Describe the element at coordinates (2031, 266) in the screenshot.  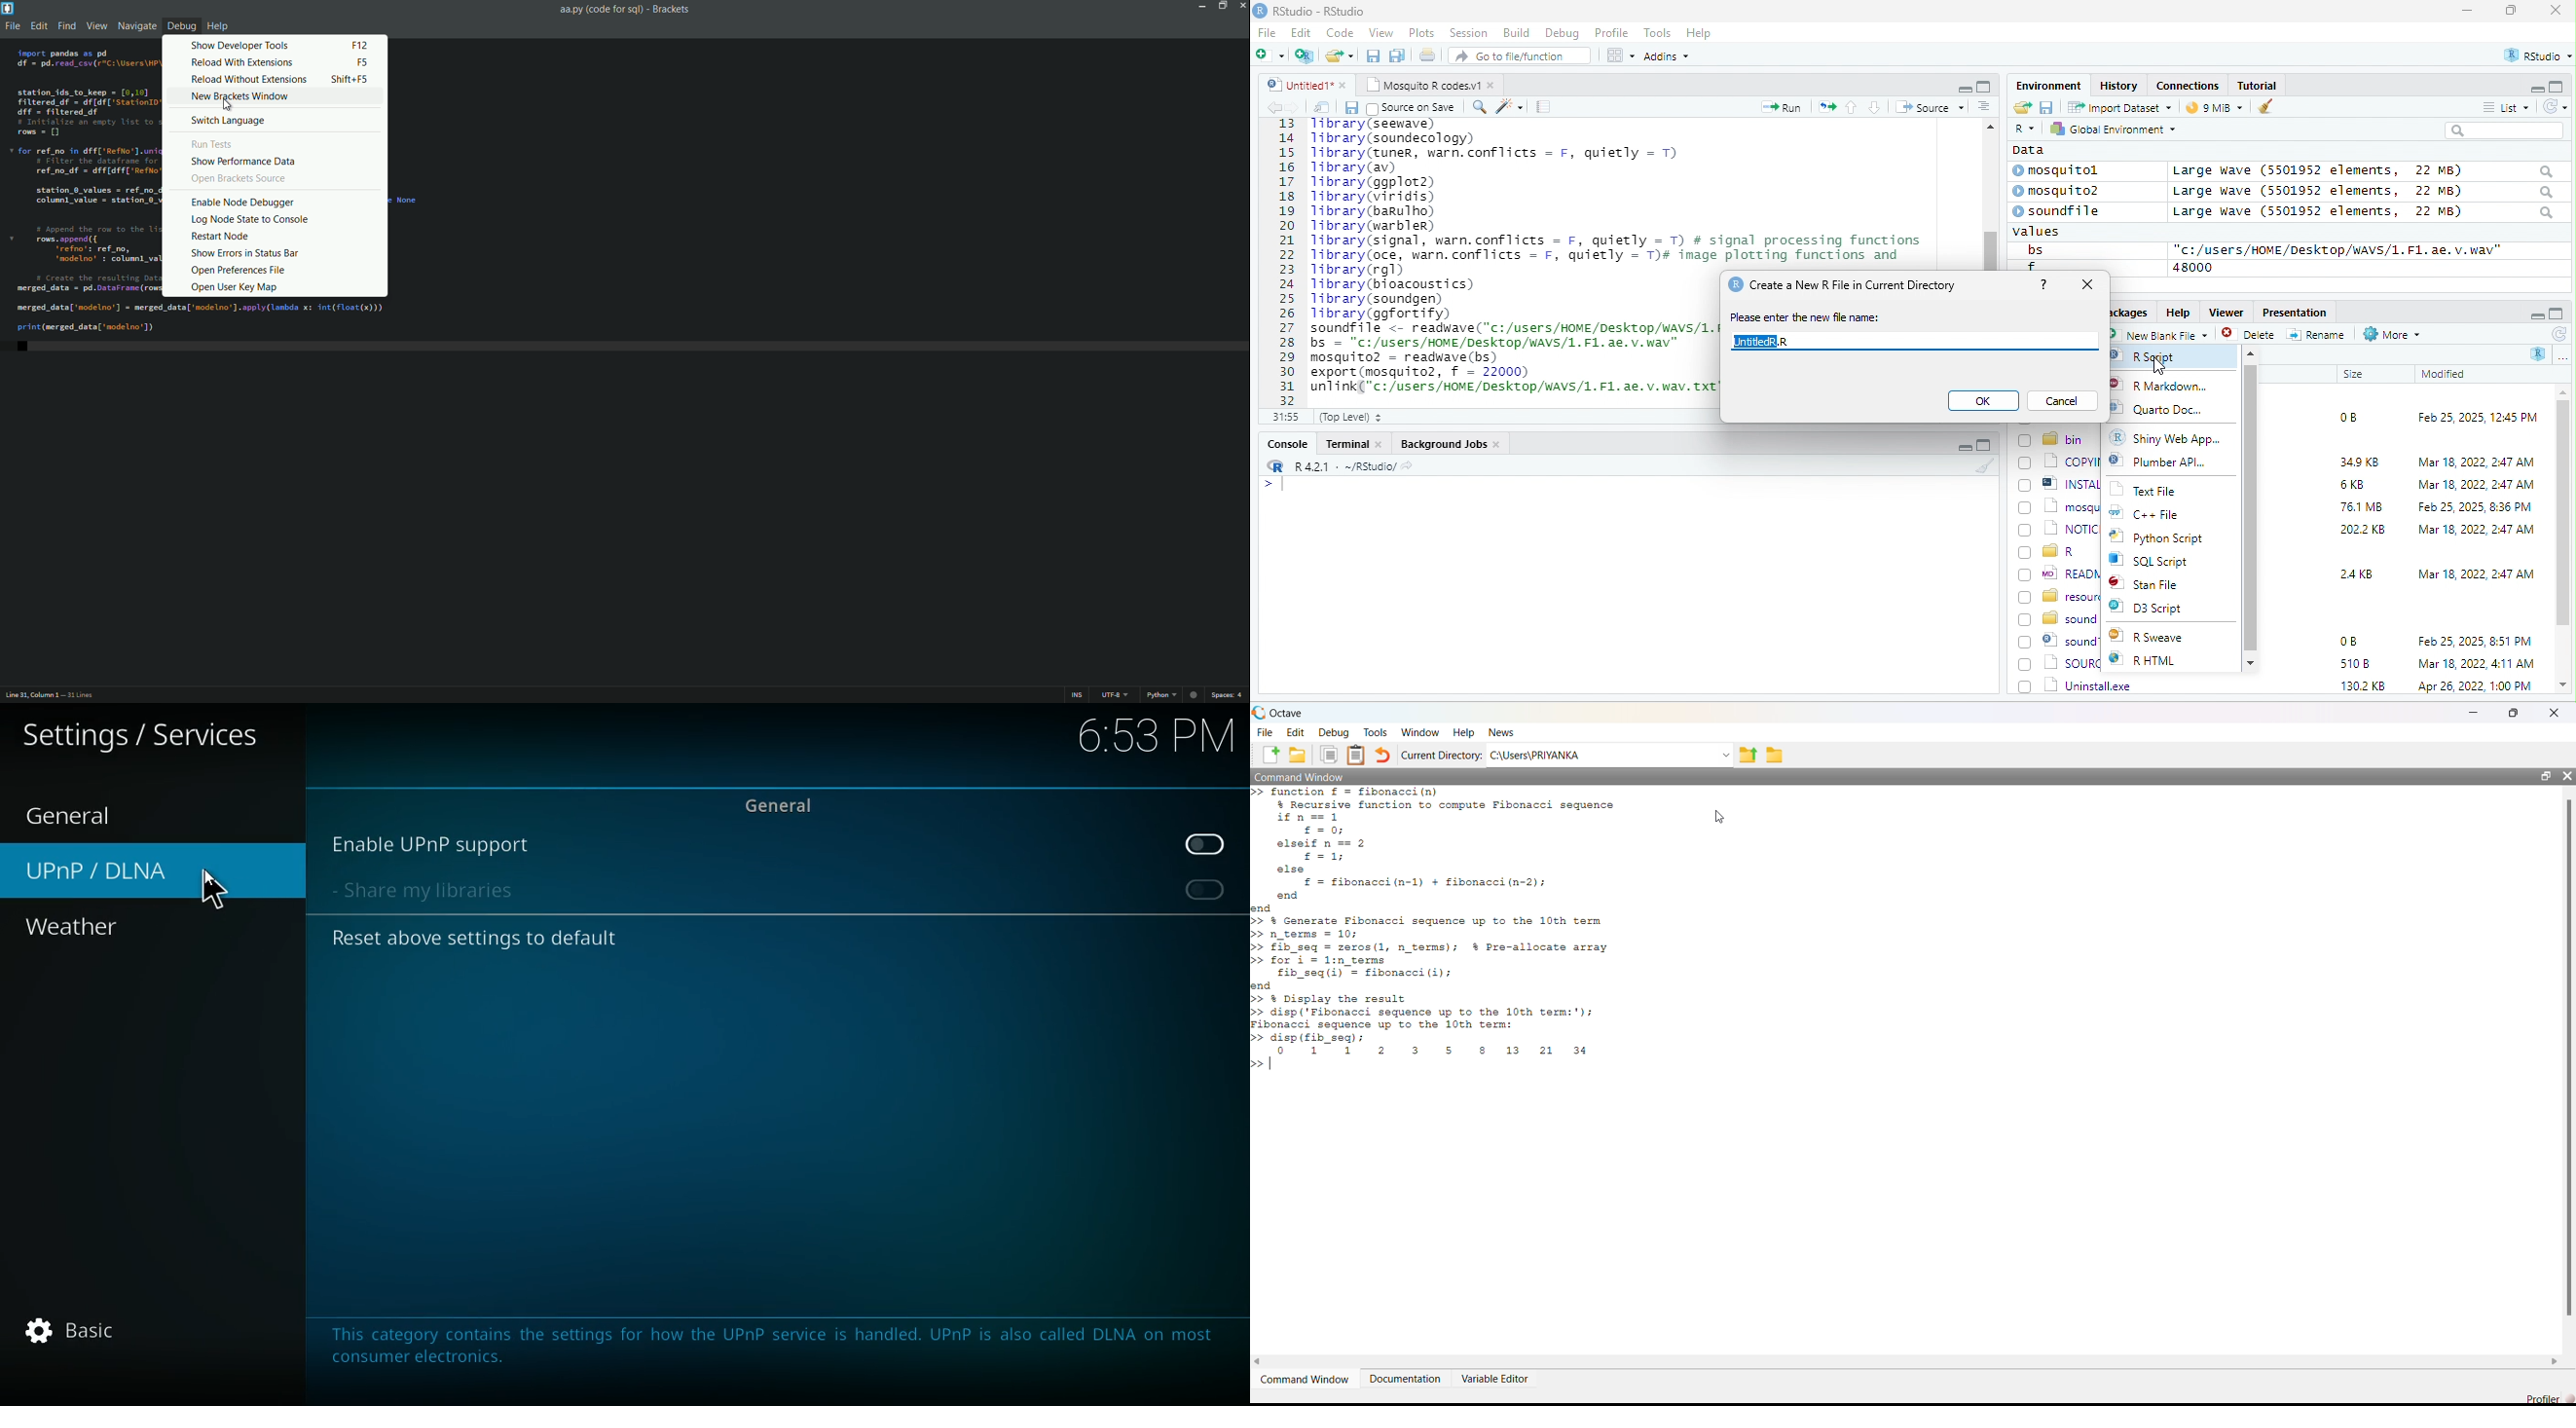
I see `f` at that location.